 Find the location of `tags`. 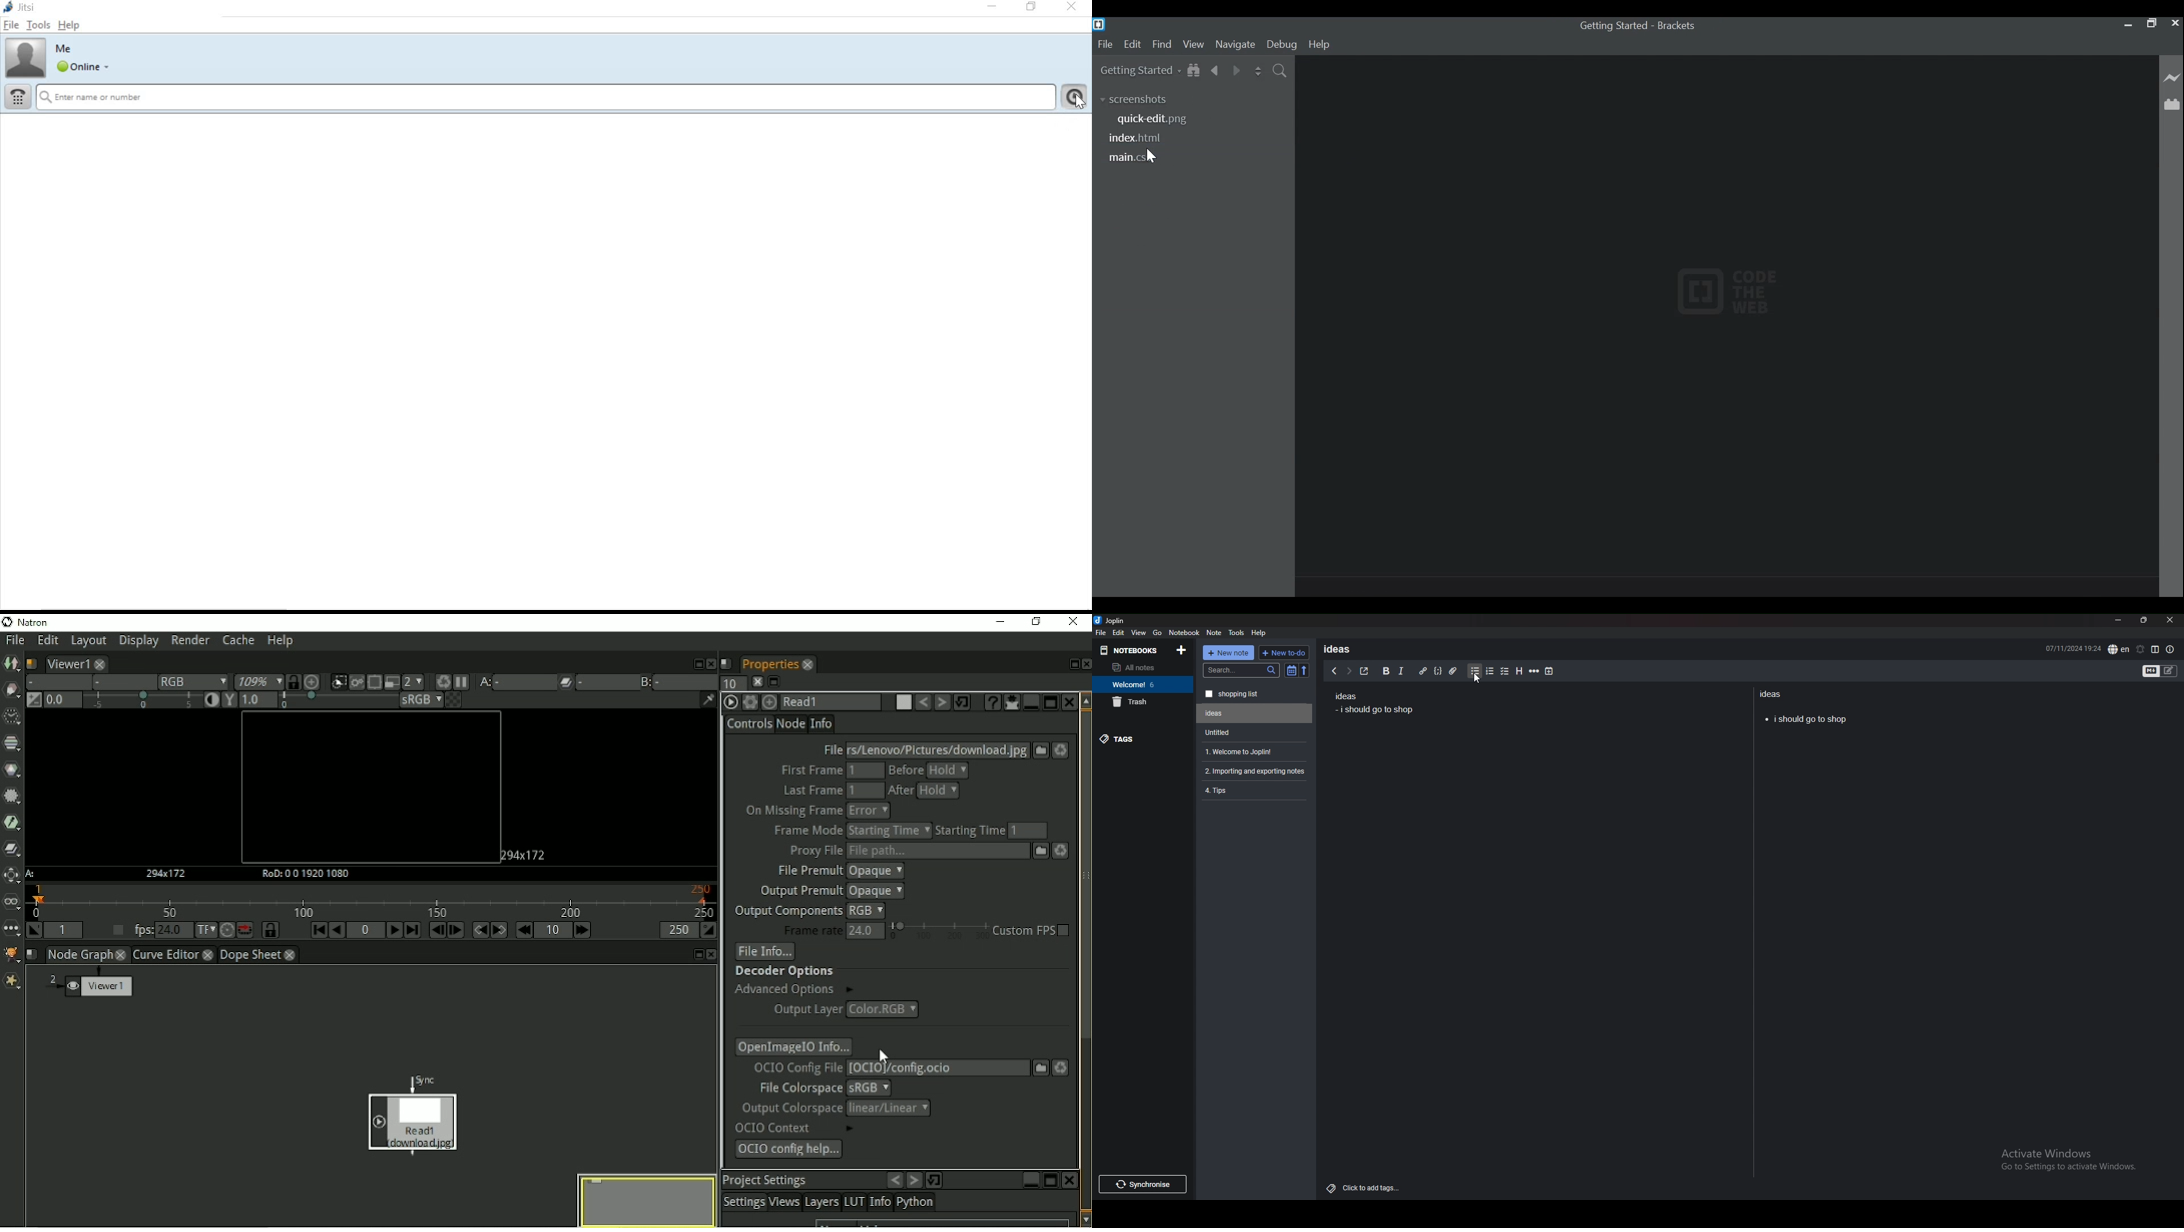

tags is located at coordinates (1143, 739).